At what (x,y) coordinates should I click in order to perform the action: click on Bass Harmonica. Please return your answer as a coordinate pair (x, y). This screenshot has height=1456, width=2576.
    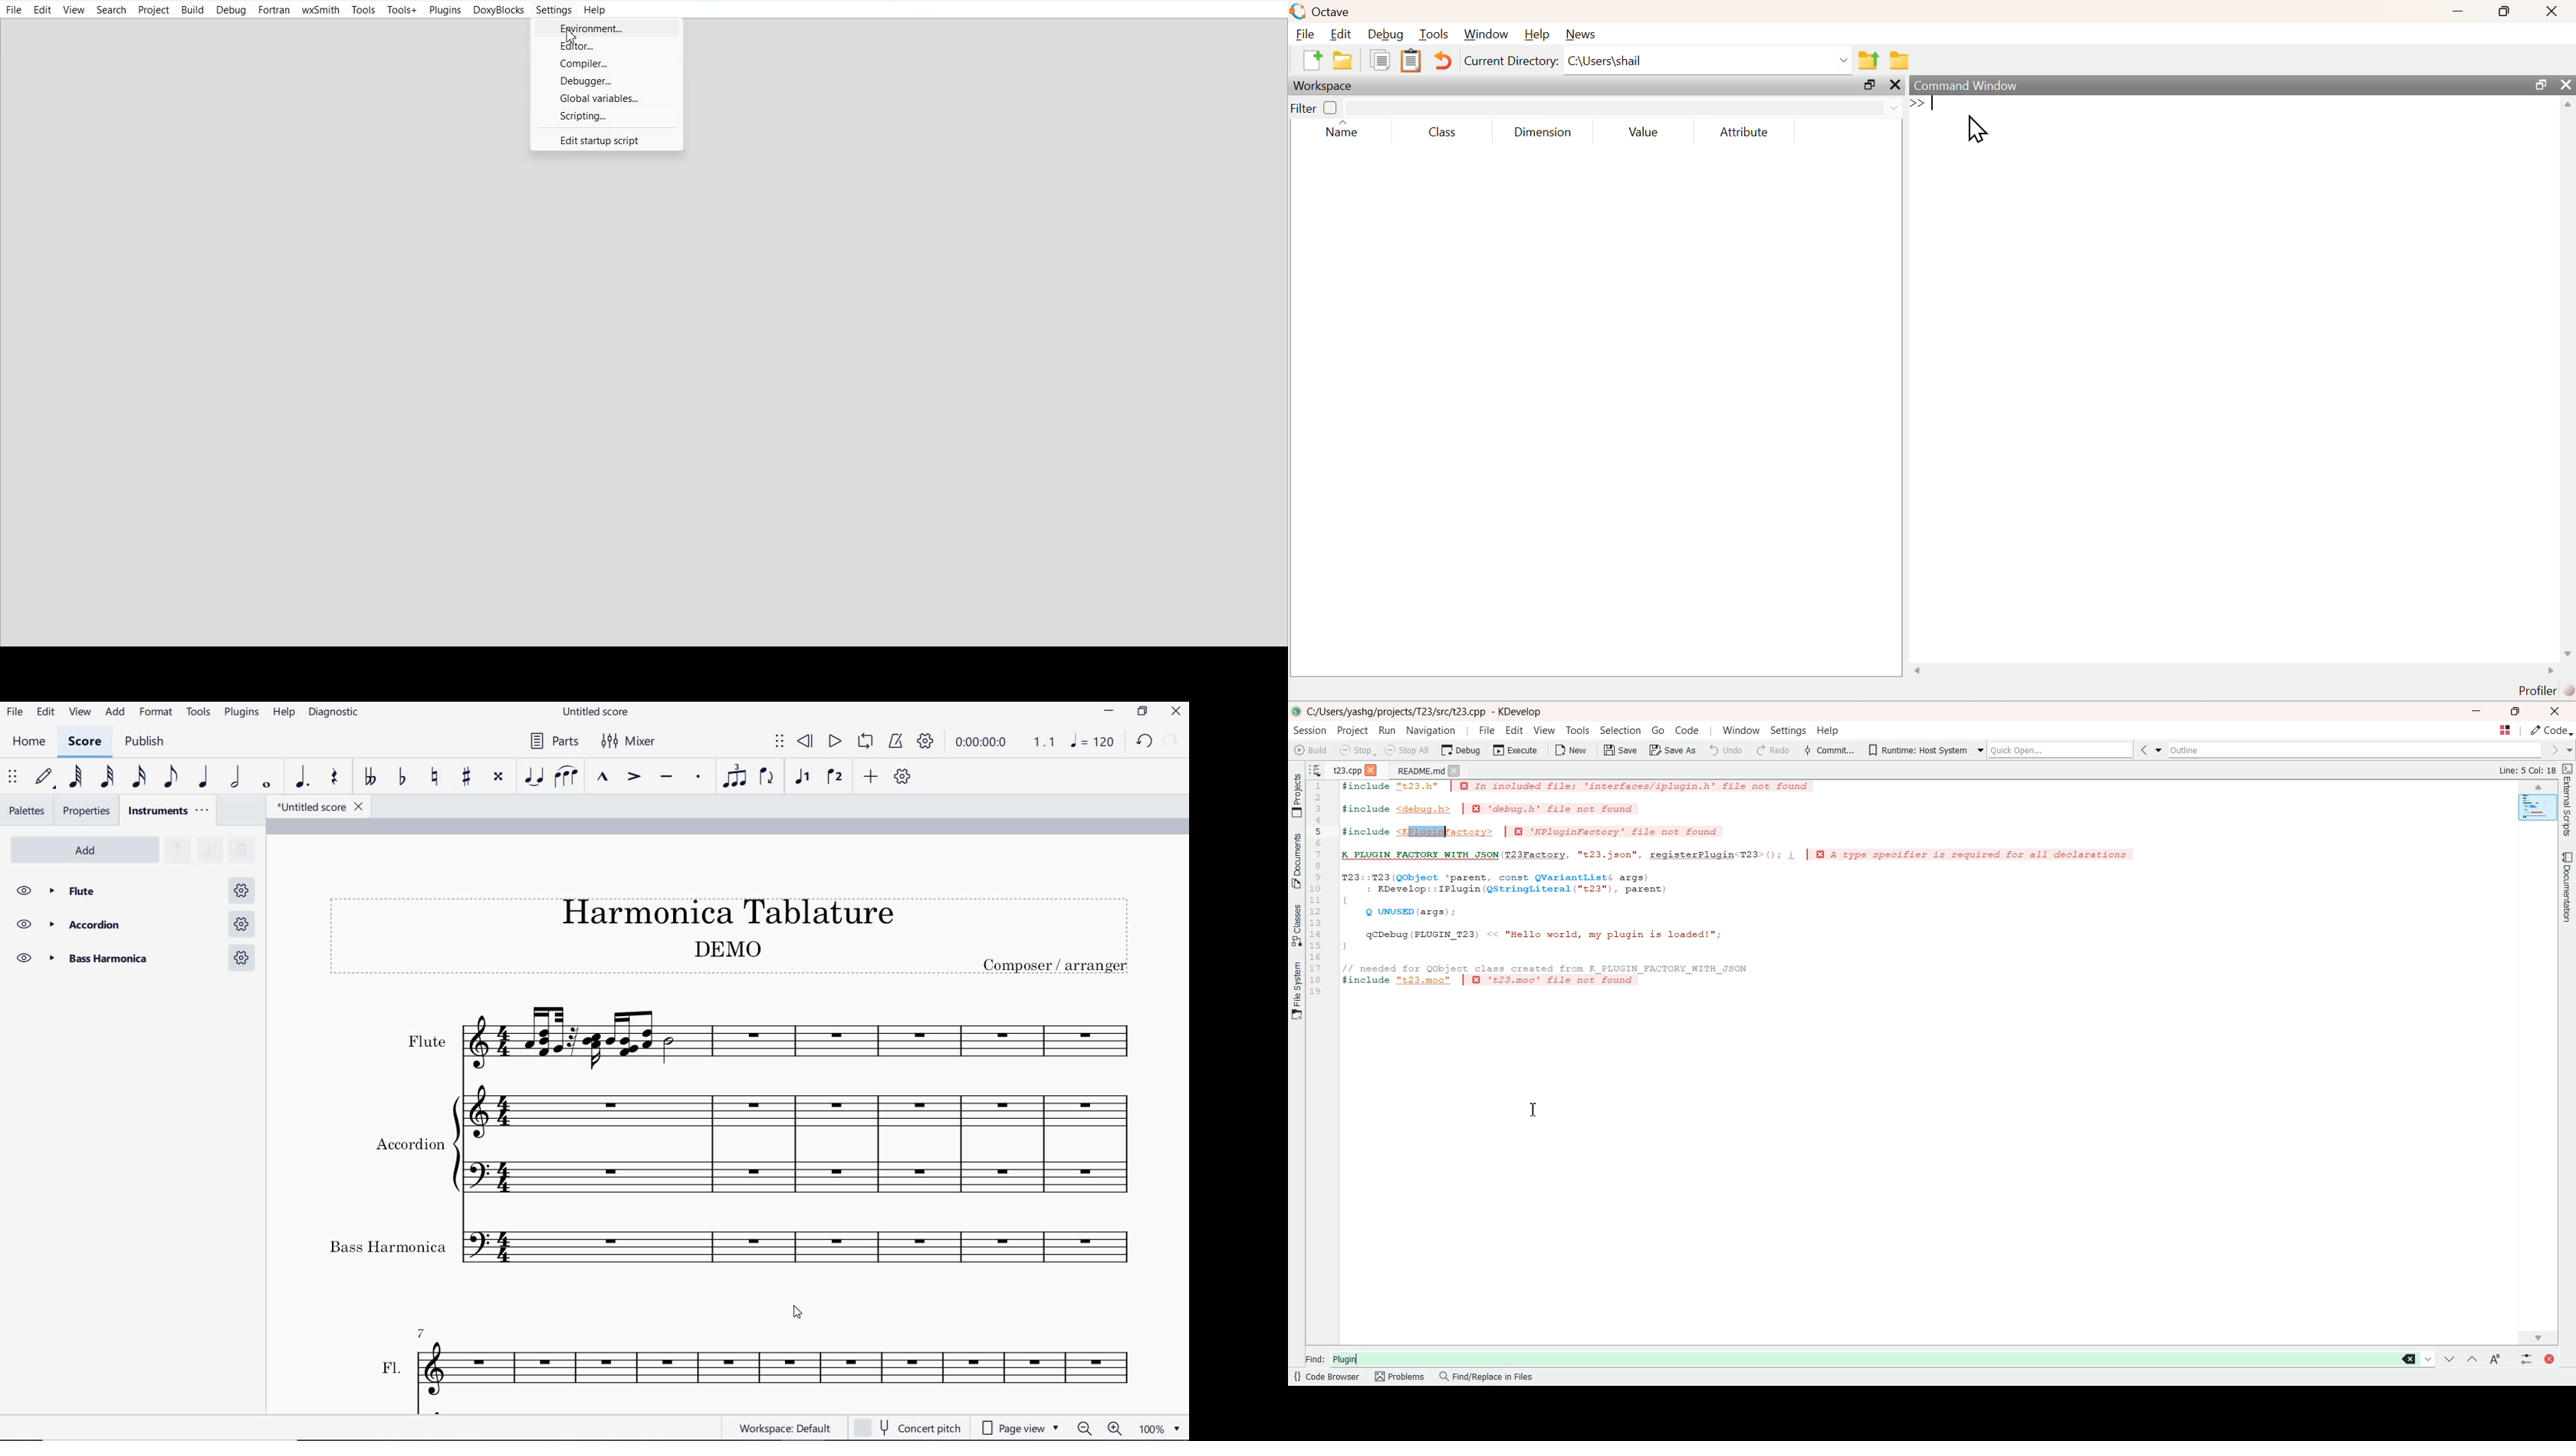
    Looking at the image, I should click on (732, 1247).